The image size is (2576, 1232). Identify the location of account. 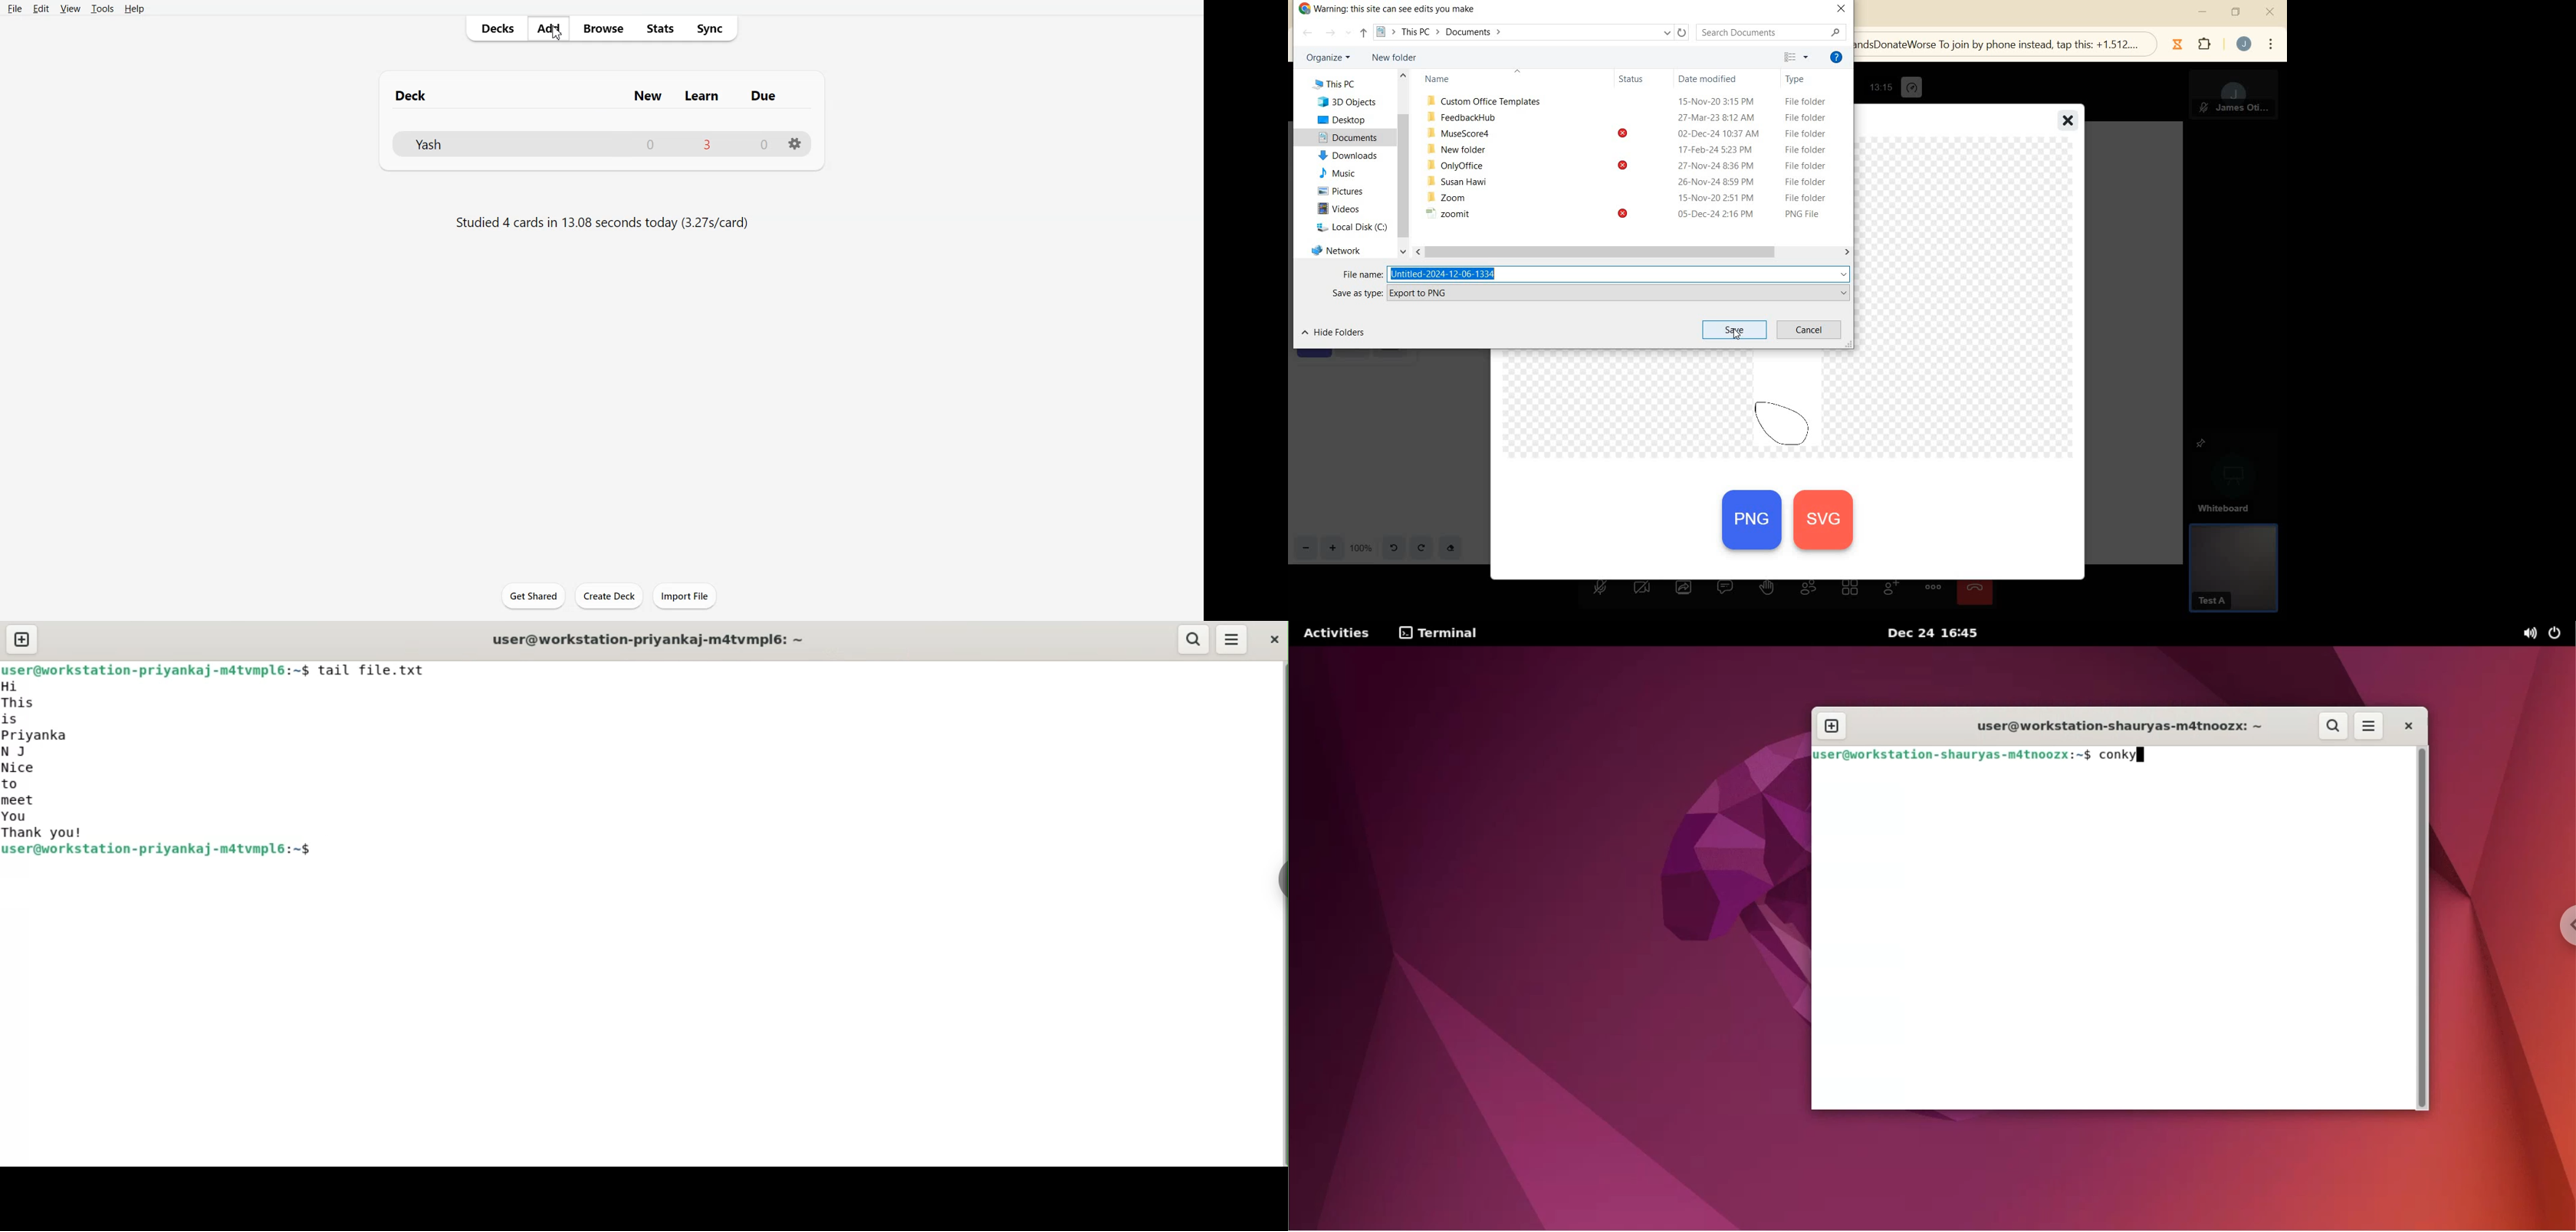
(2244, 45).